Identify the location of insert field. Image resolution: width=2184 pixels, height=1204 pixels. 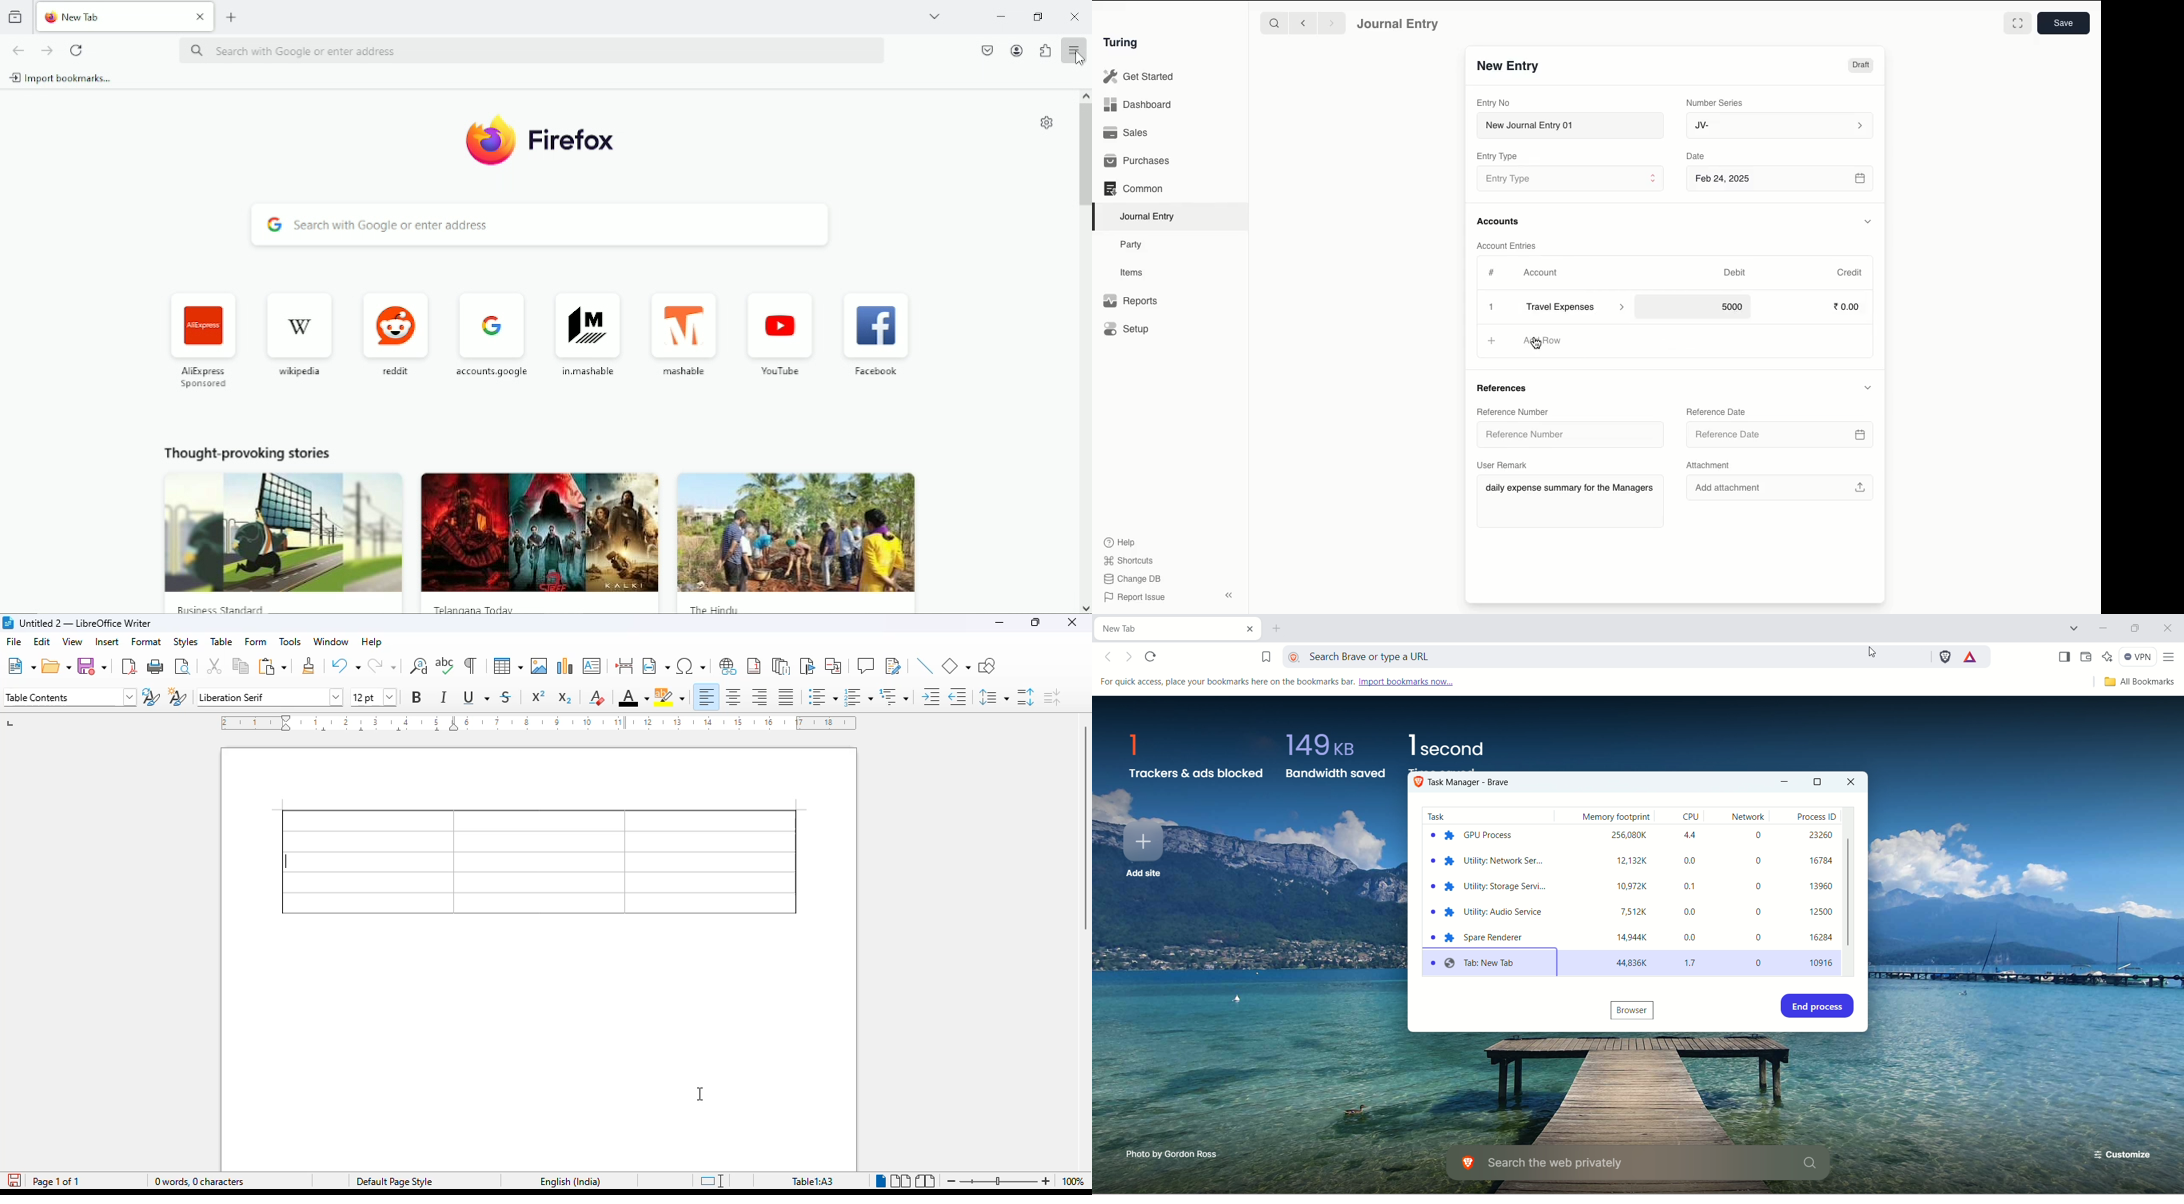
(656, 665).